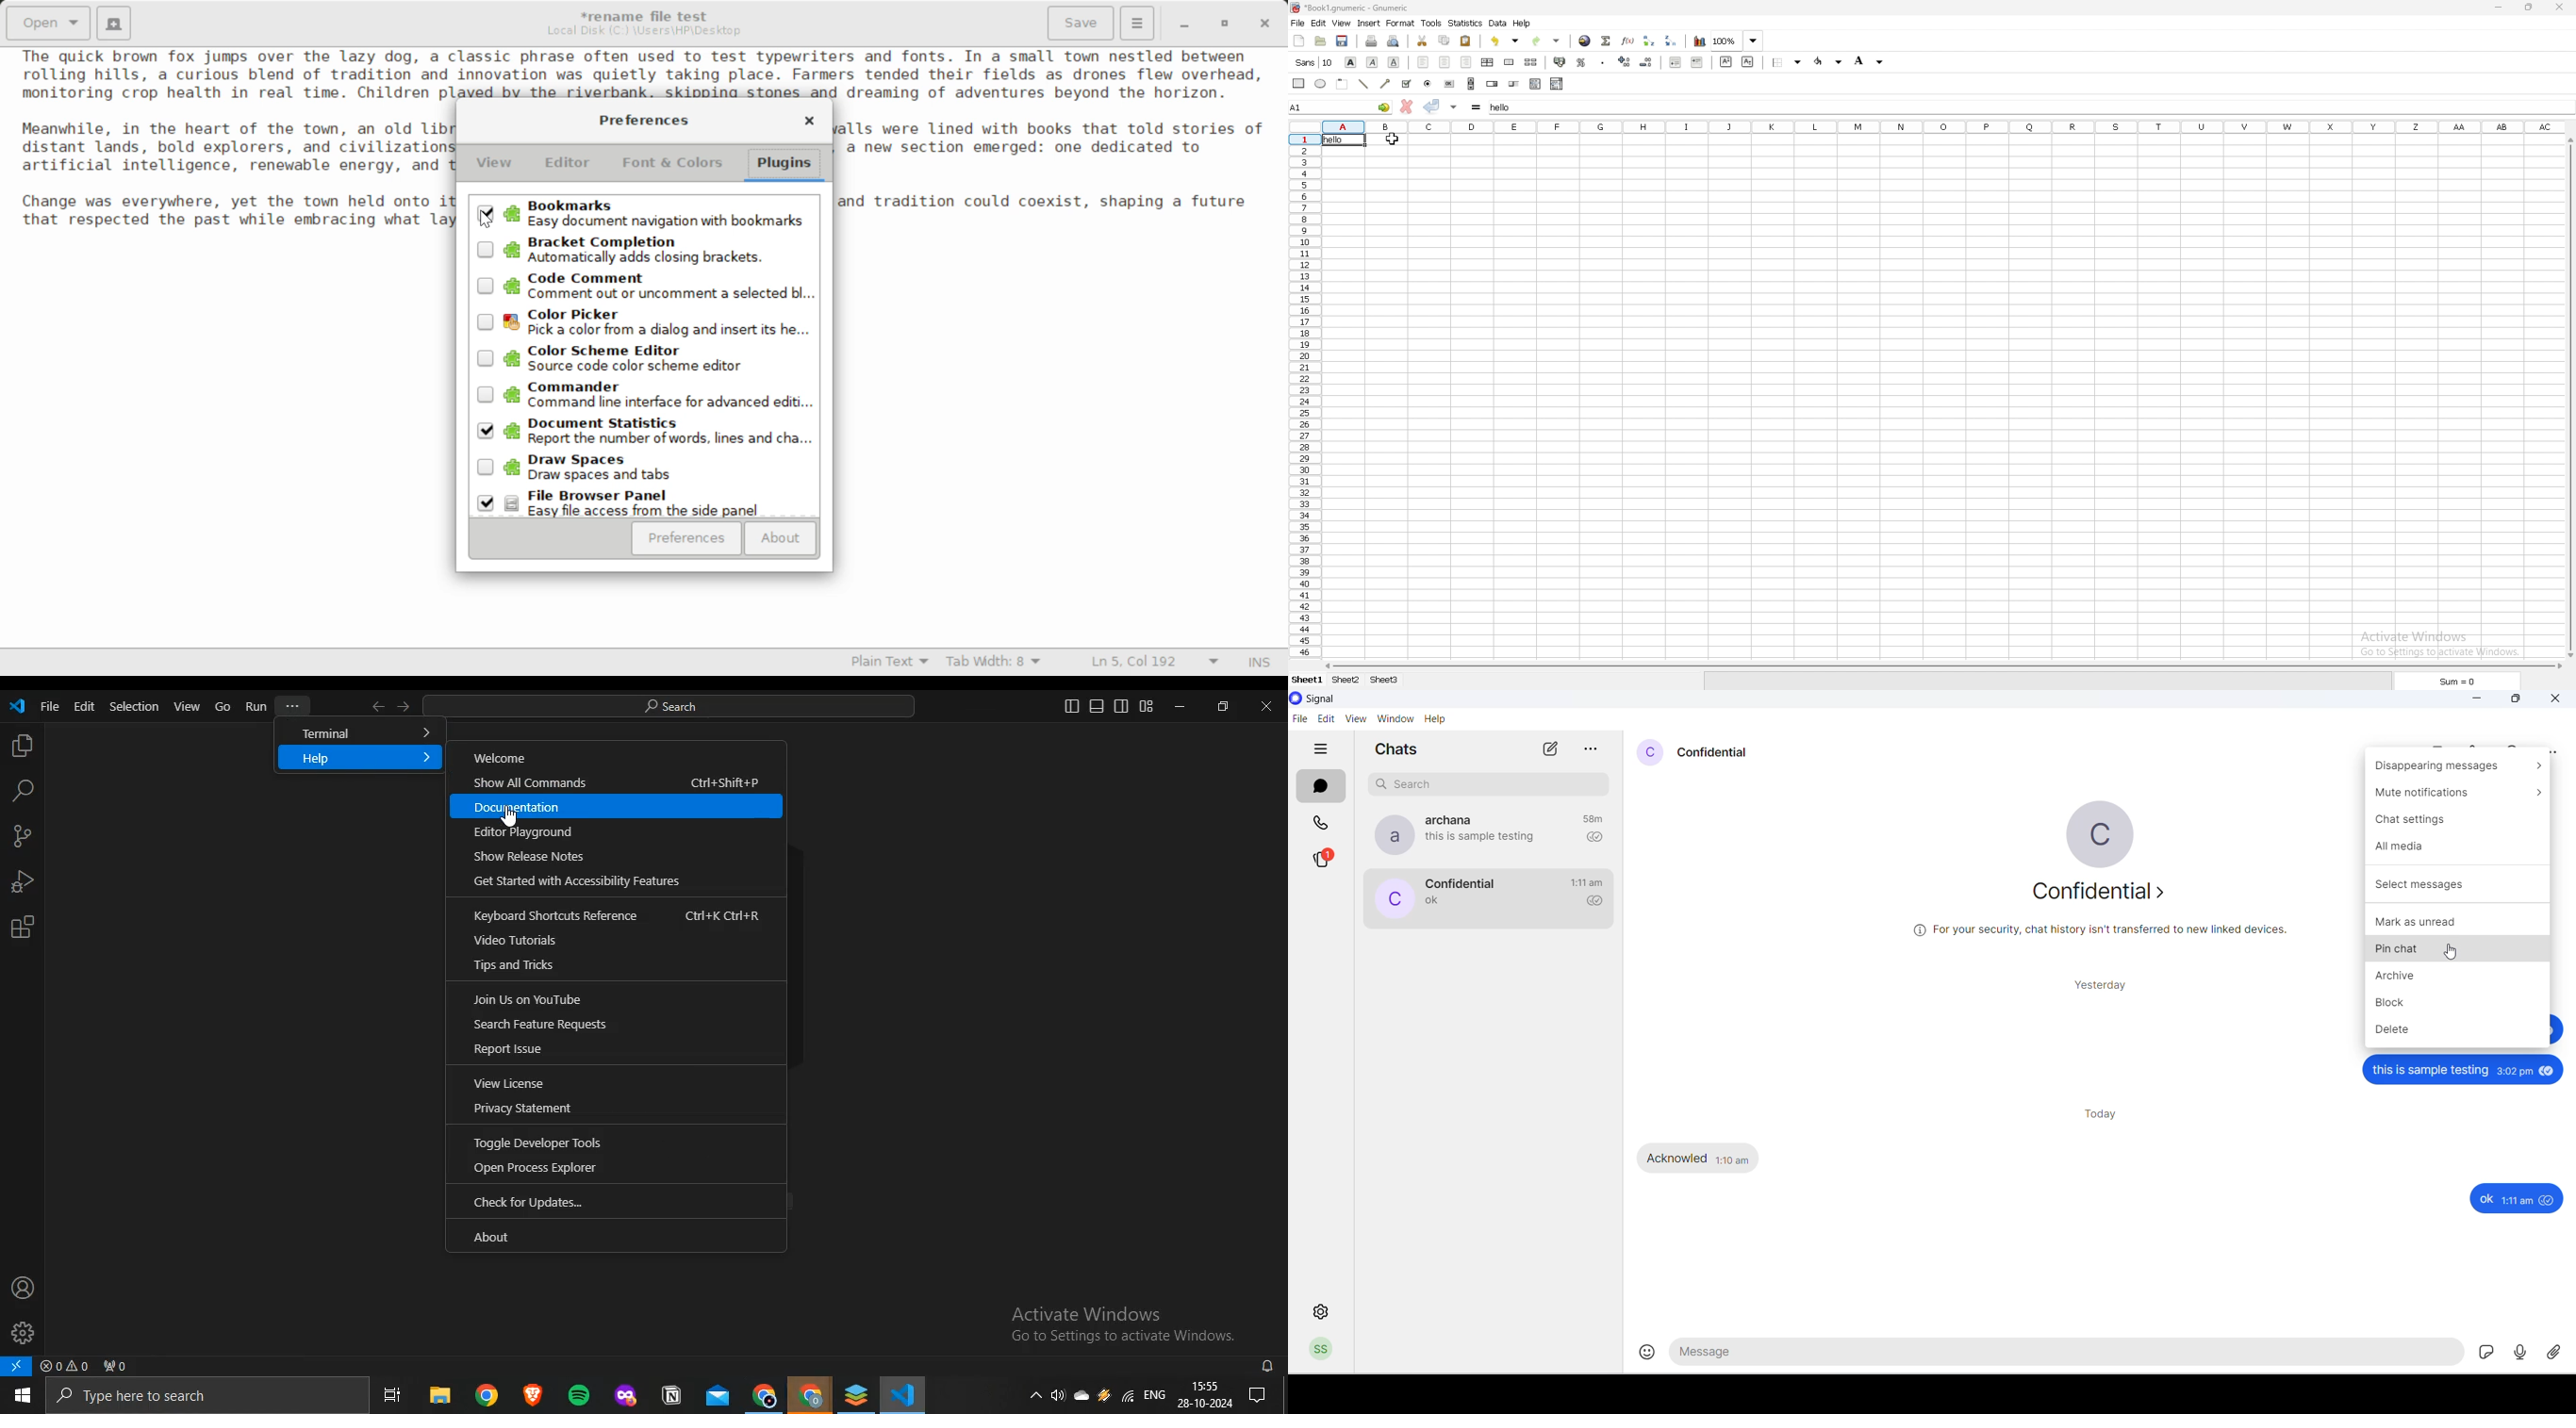  I want to click on decrease decimal number, so click(1646, 62).